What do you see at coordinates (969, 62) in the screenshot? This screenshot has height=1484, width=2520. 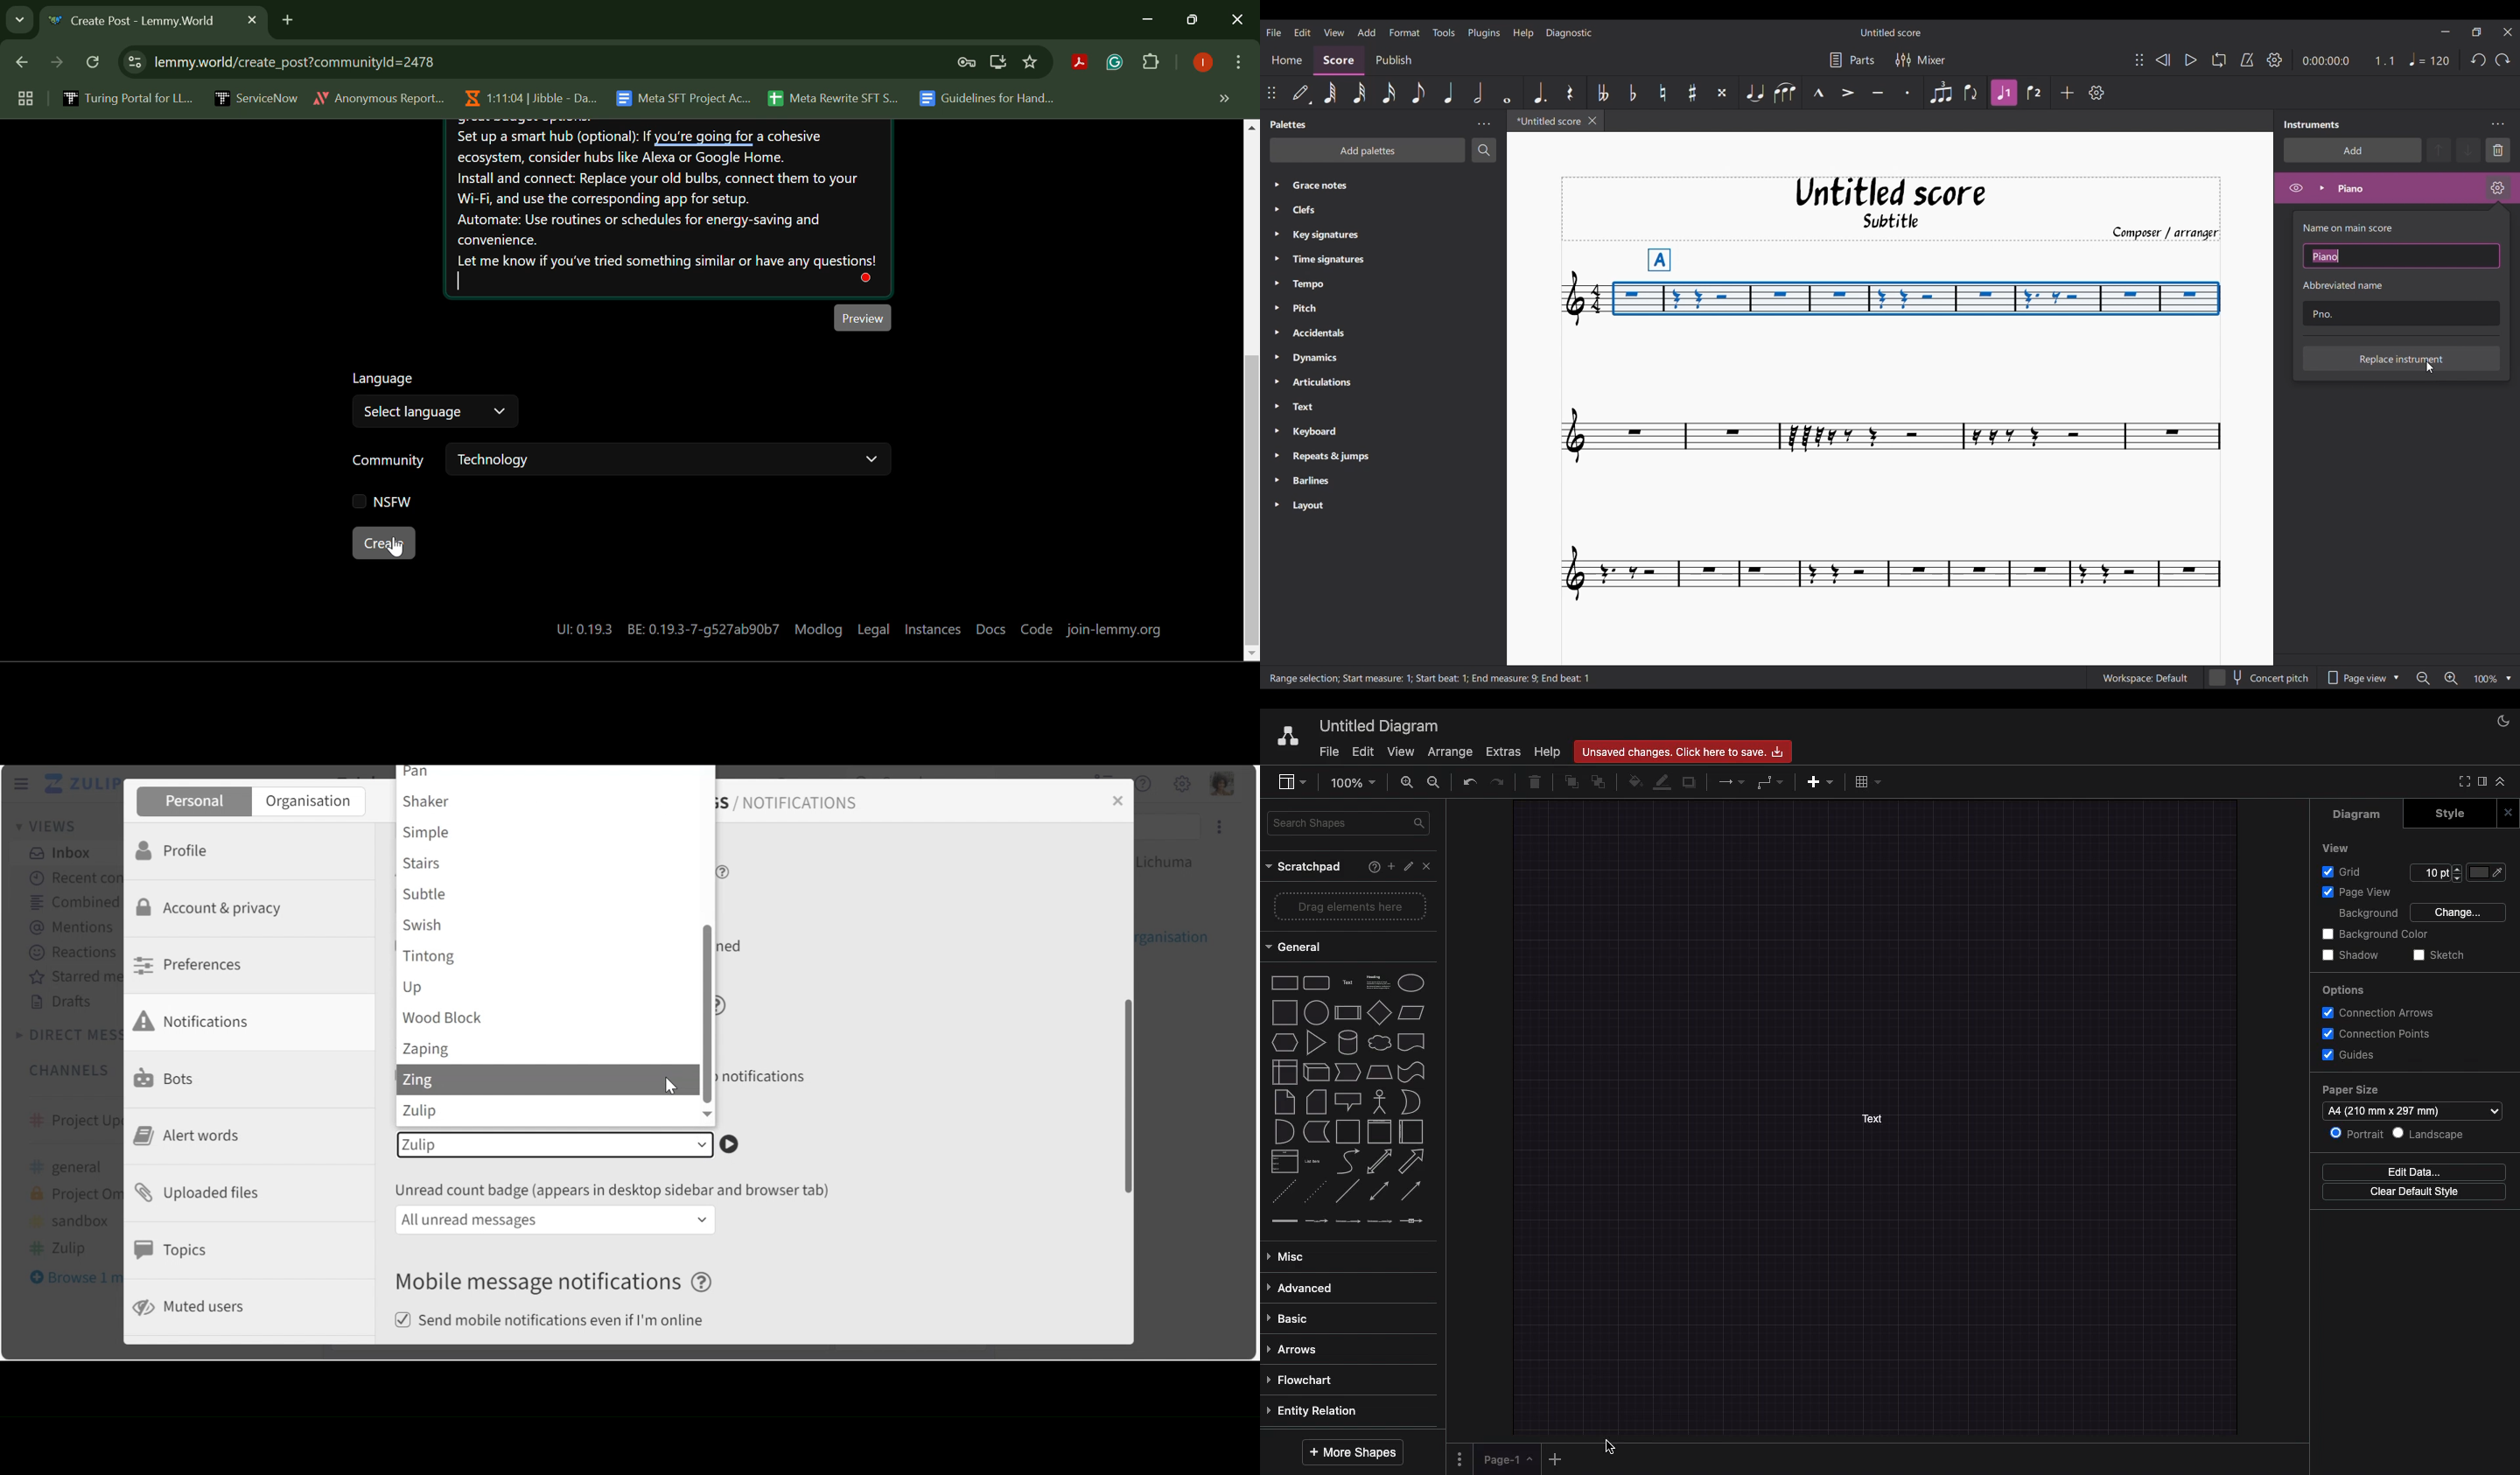 I see `Verify Security ` at bounding box center [969, 62].